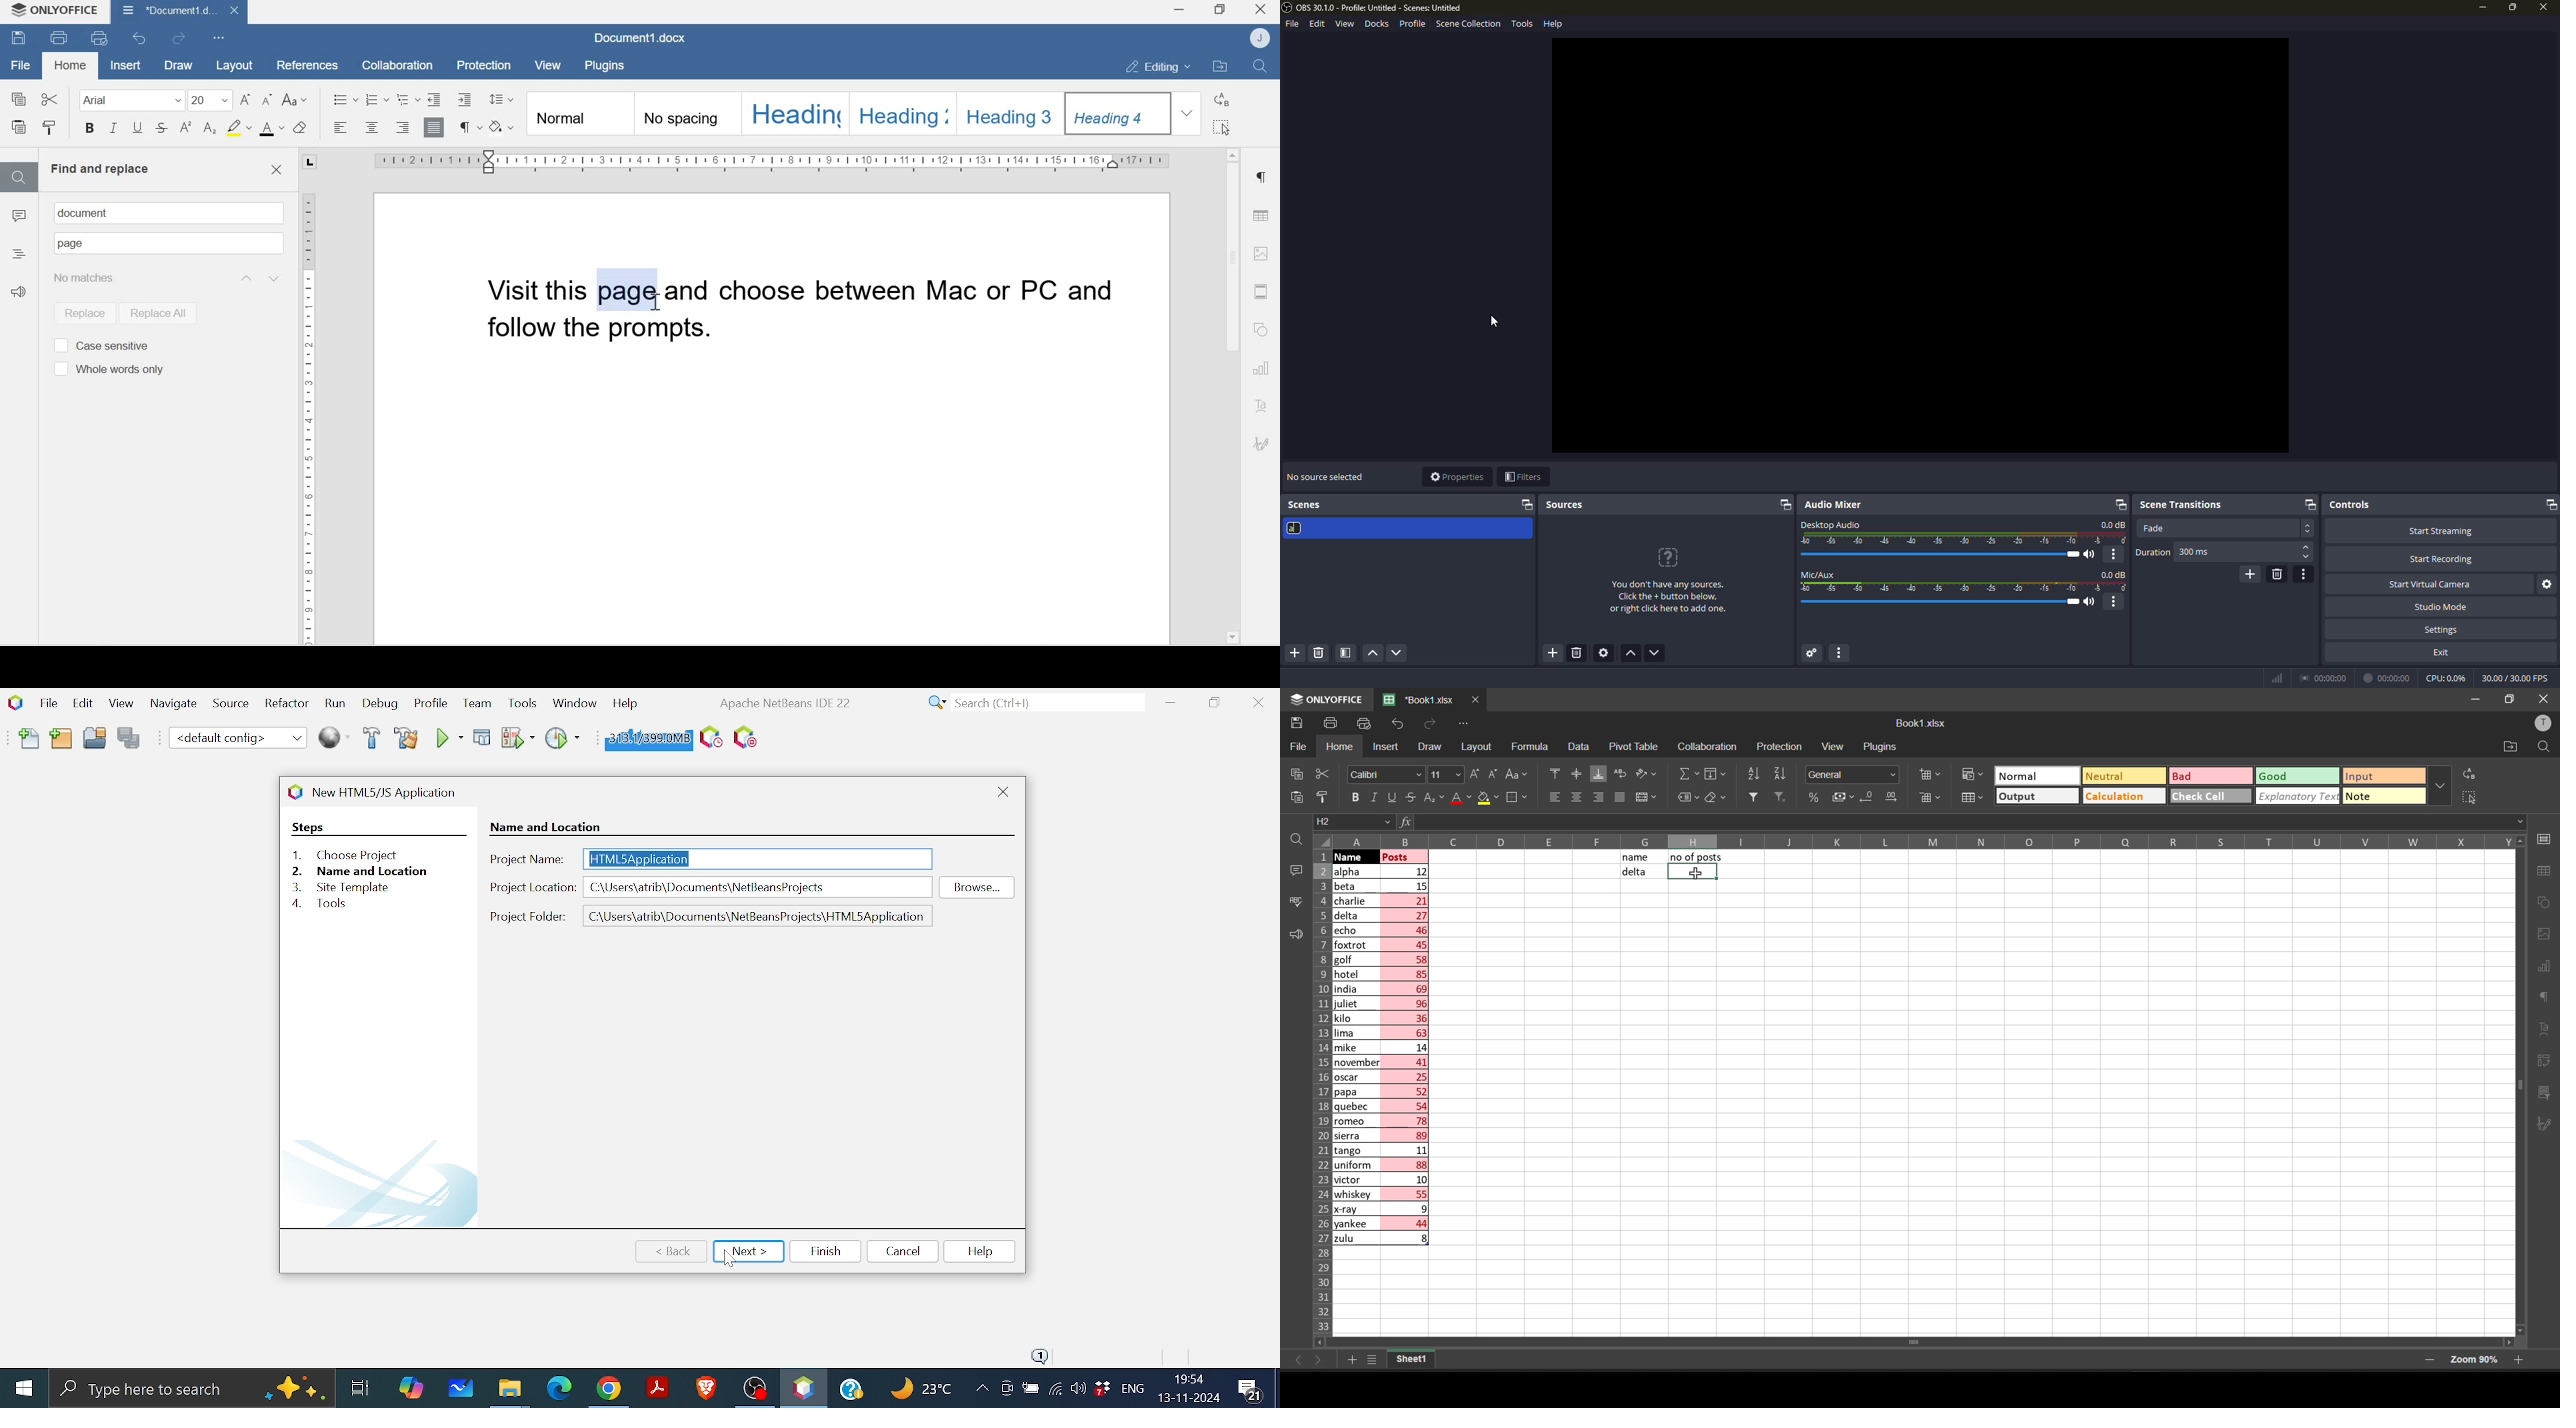 The width and height of the screenshot is (2576, 1428). Describe the element at coordinates (71, 244) in the screenshot. I see `Text` at that location.